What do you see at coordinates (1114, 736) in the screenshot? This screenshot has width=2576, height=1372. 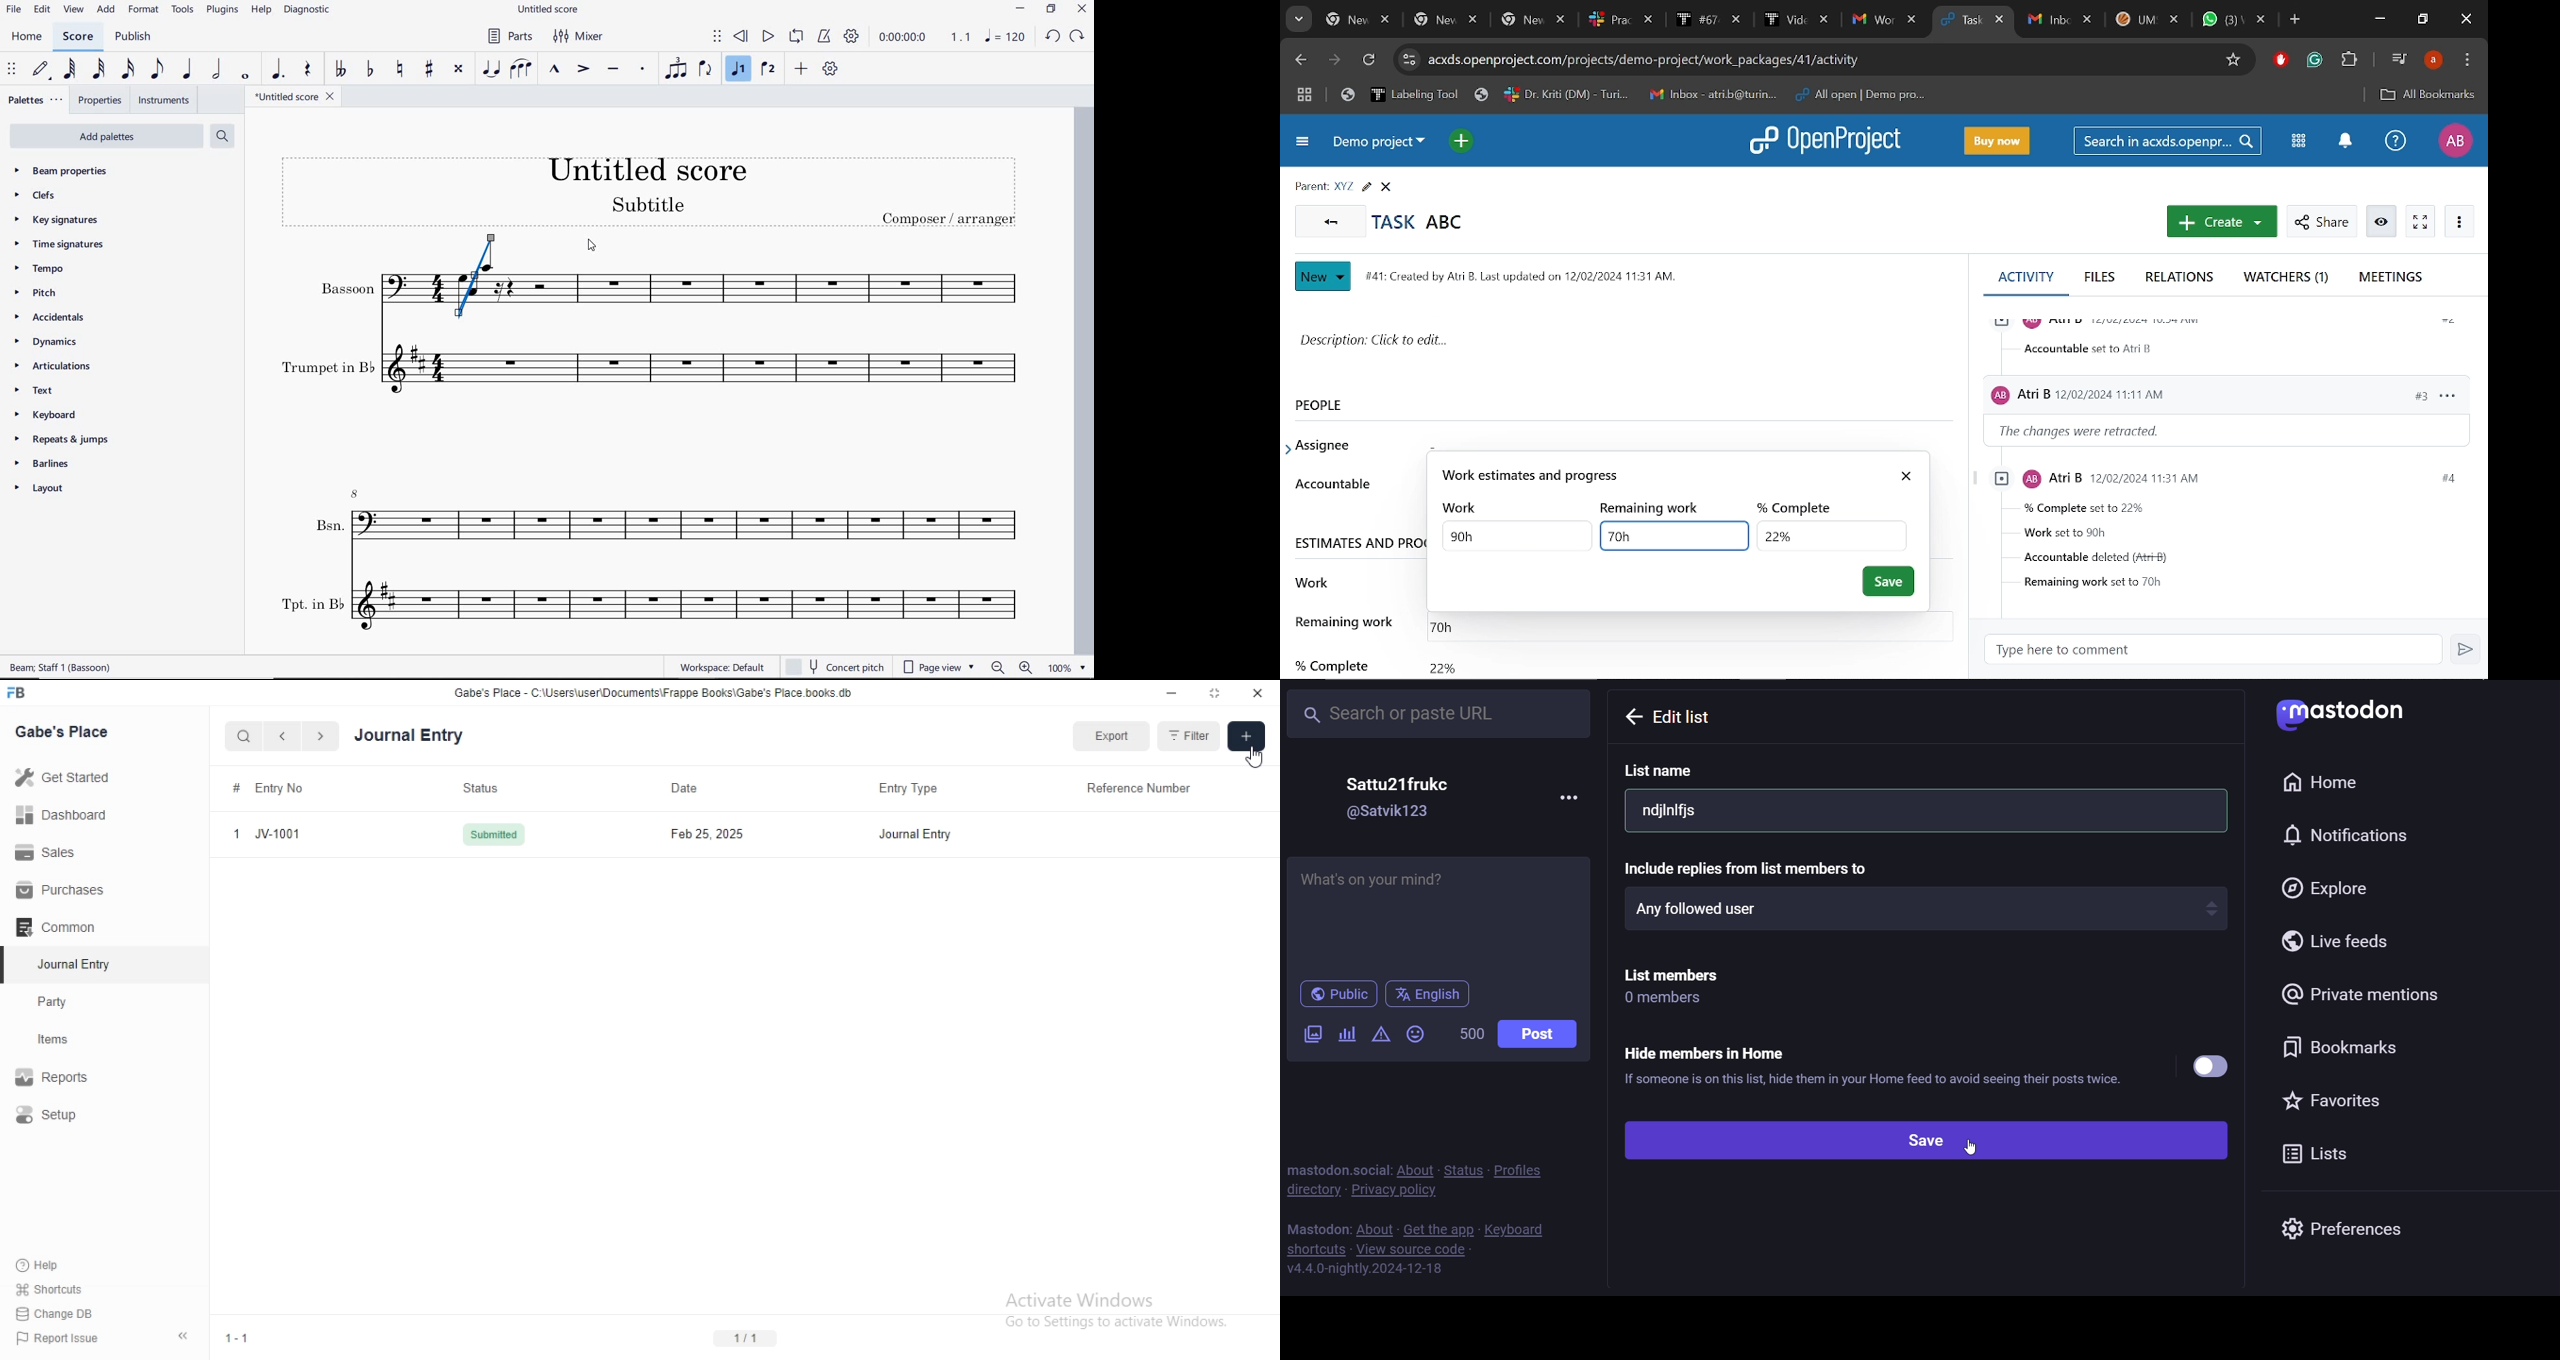 I see `Export` at bounding box center [1114, 736].